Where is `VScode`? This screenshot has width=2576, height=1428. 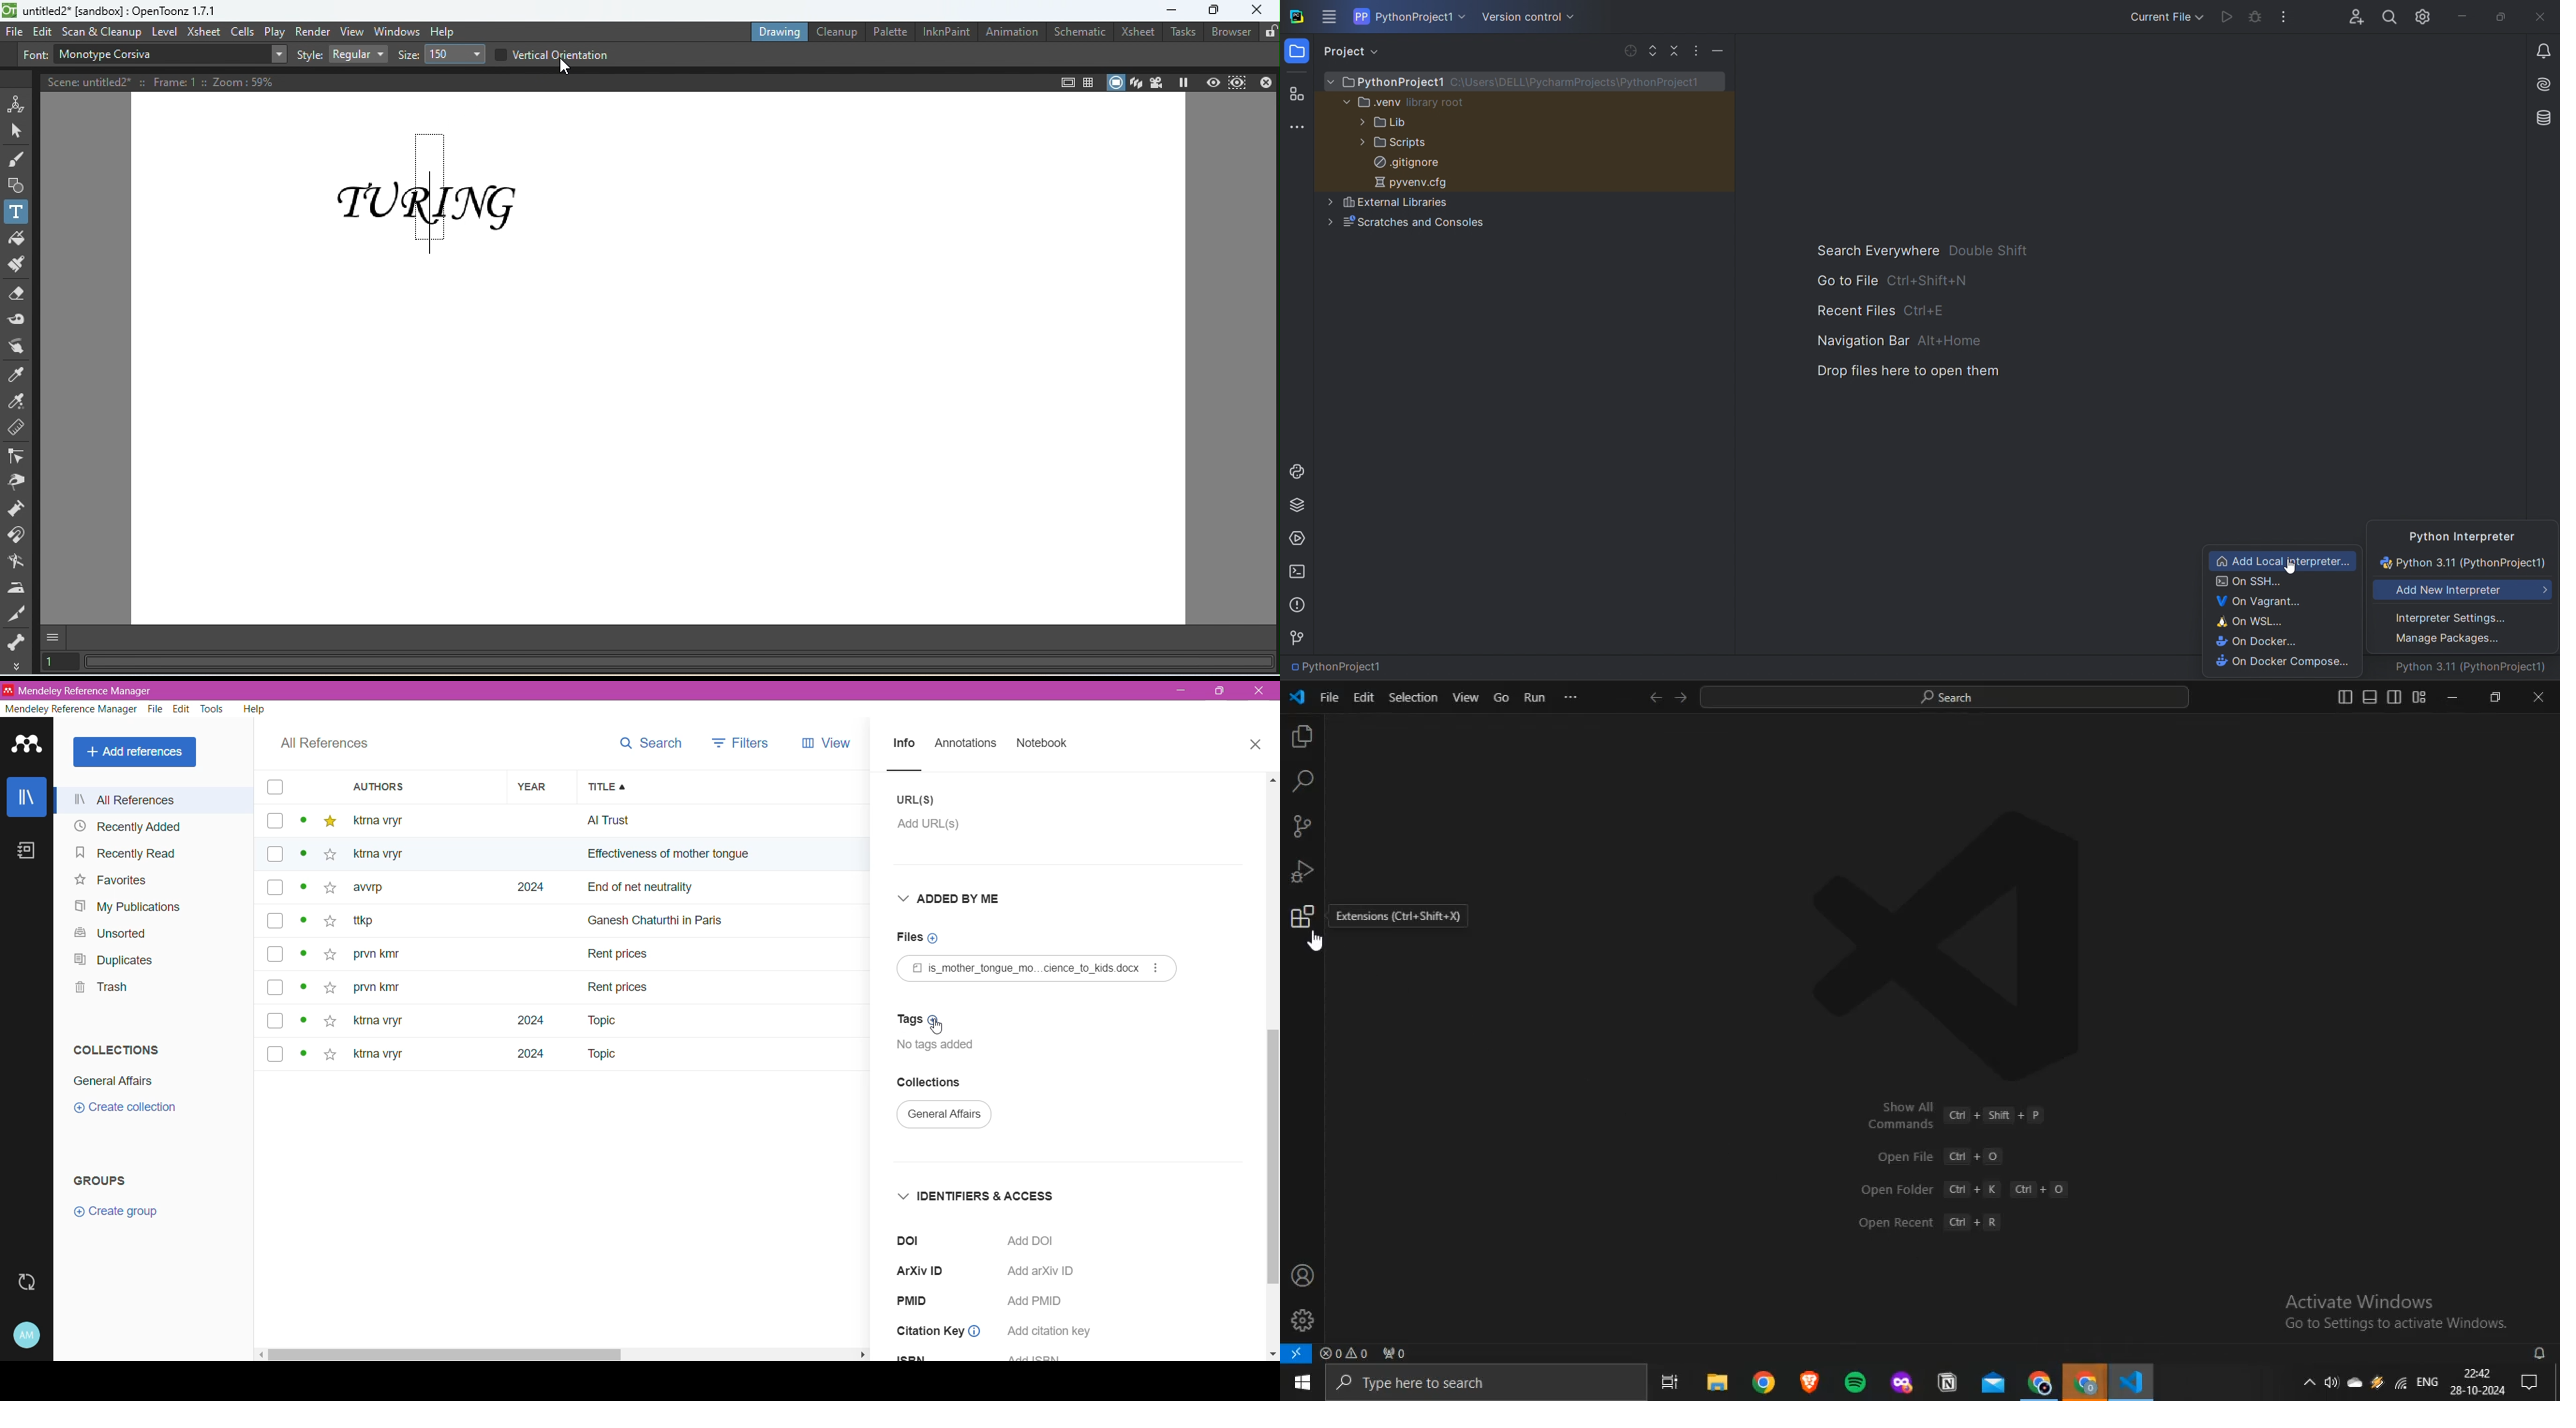
VScode is located at coordinates (2130, 1381).